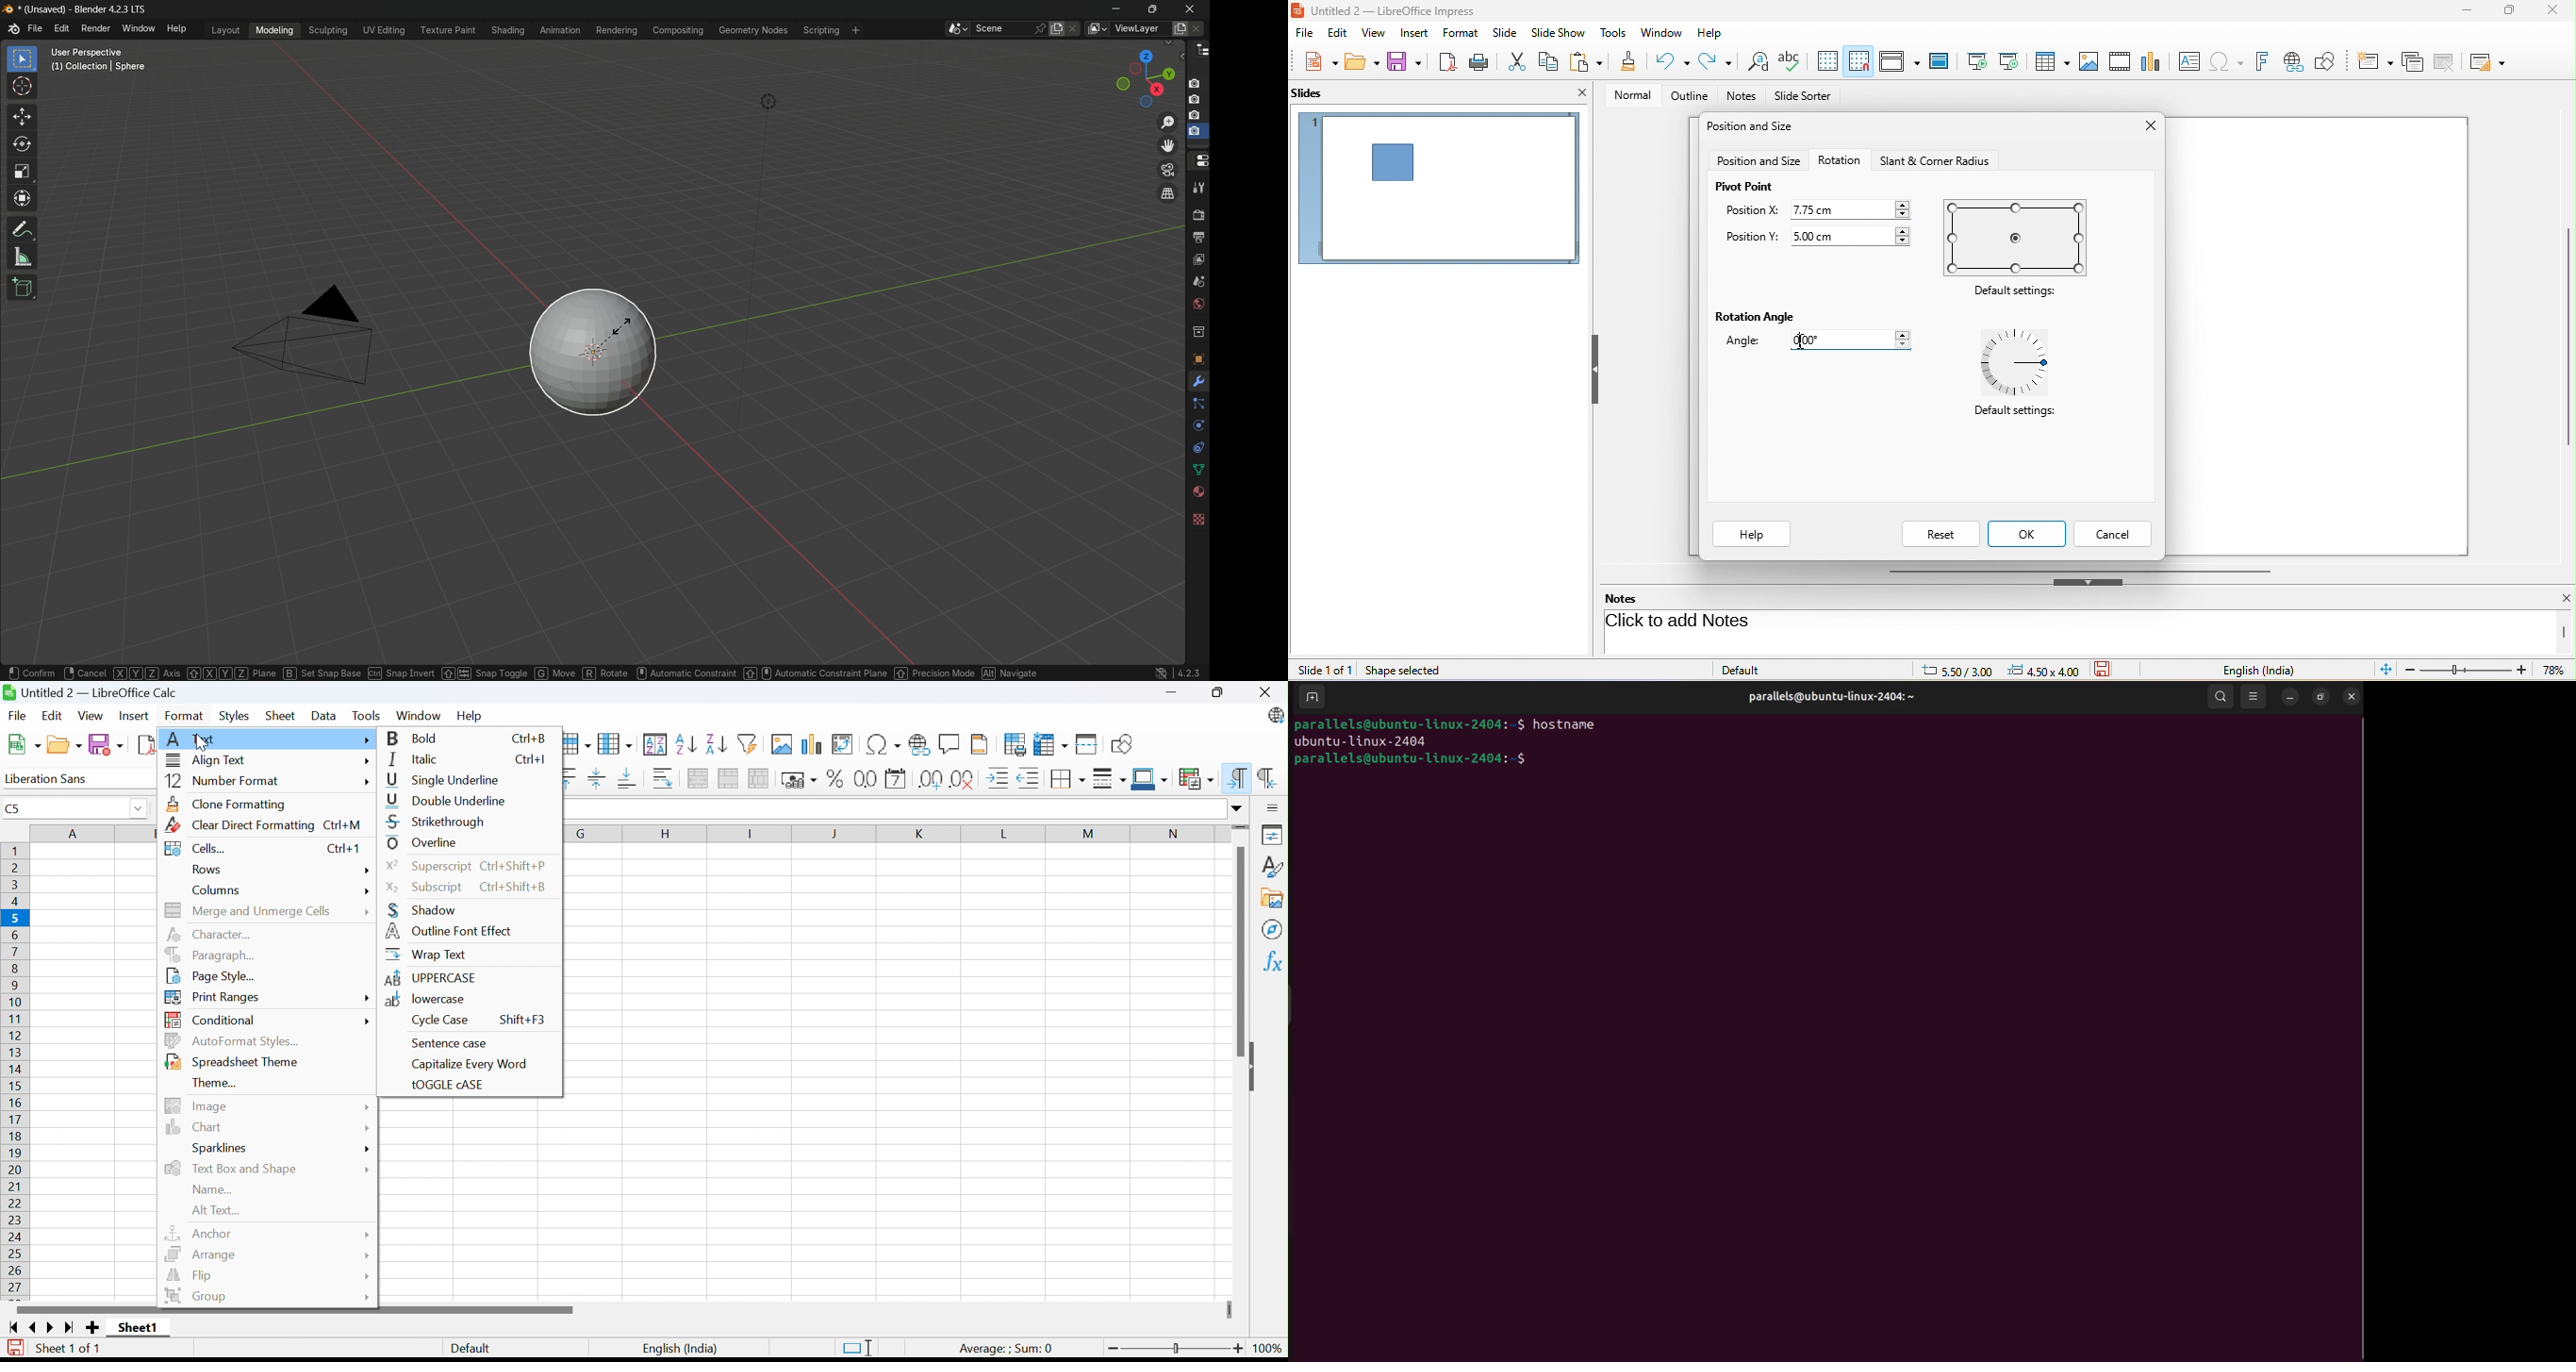 The height and width of the screenshot is (1372, 2576). What do you see at coordinates (1756, 63) in the screenshot?
I see `find and replace` at bounding box center [1756, 63].